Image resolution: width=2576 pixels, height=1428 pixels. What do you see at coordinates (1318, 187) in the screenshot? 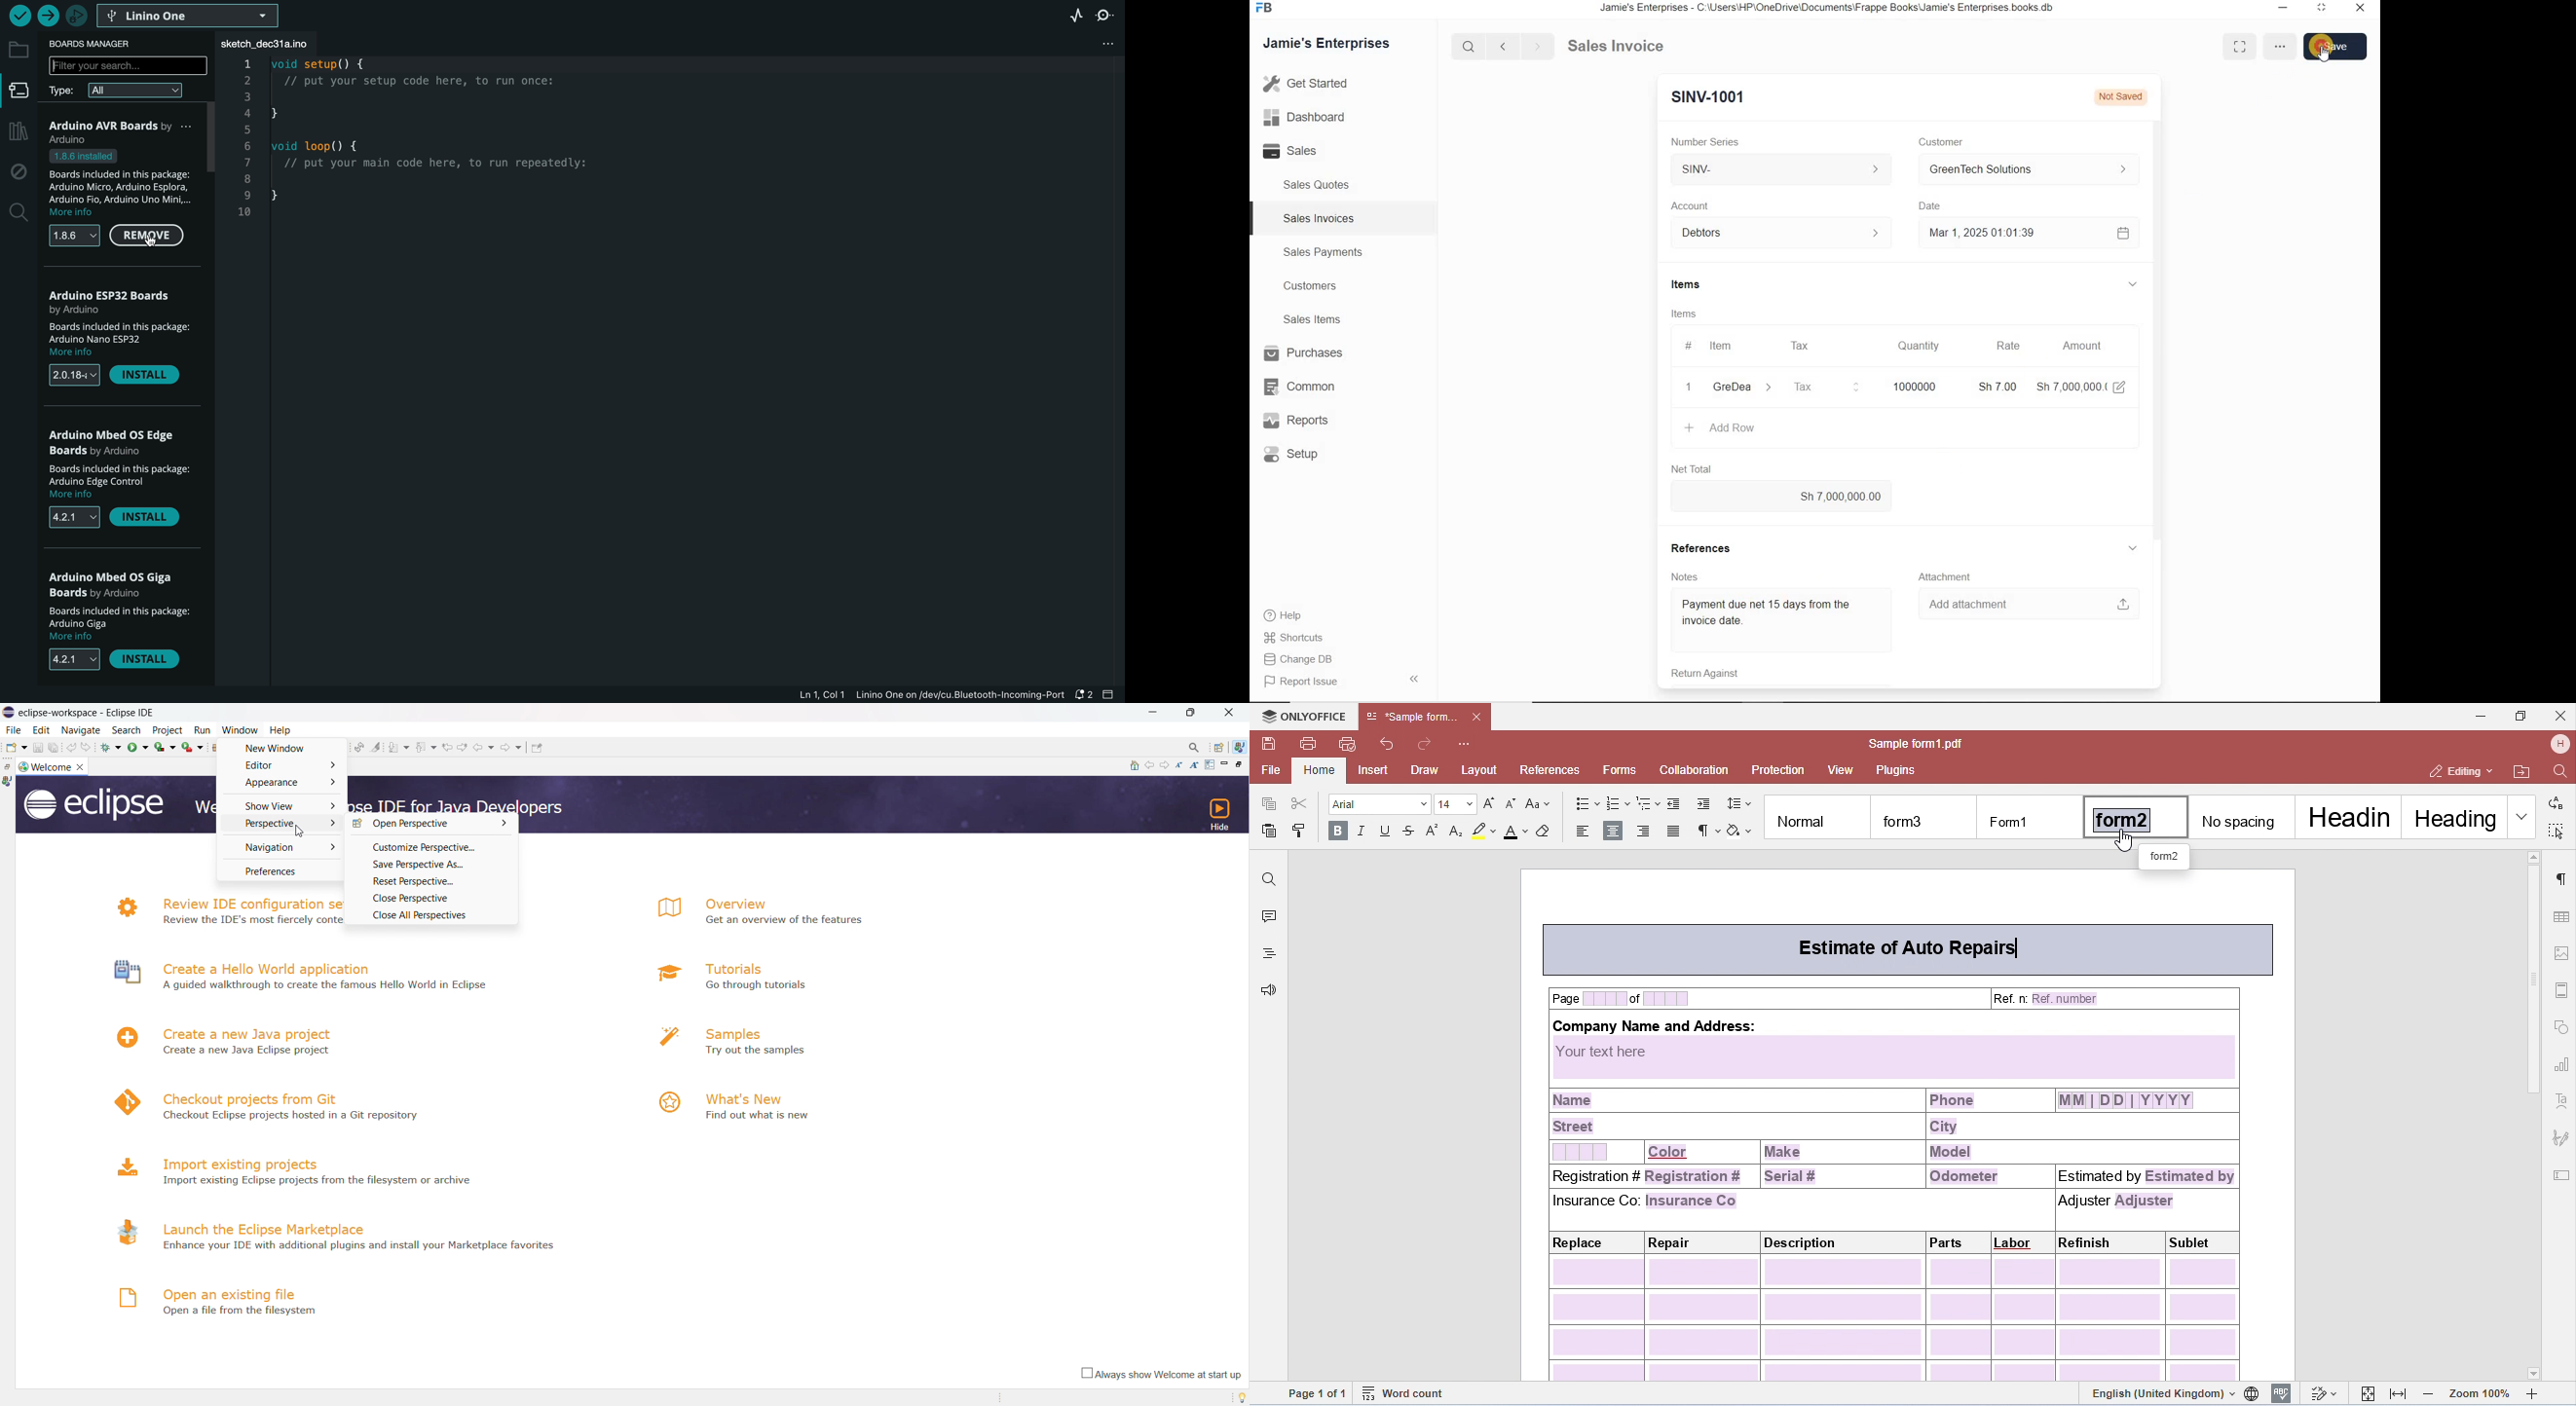
I see `Sales Quotes` at bounding box center [1318, 187].